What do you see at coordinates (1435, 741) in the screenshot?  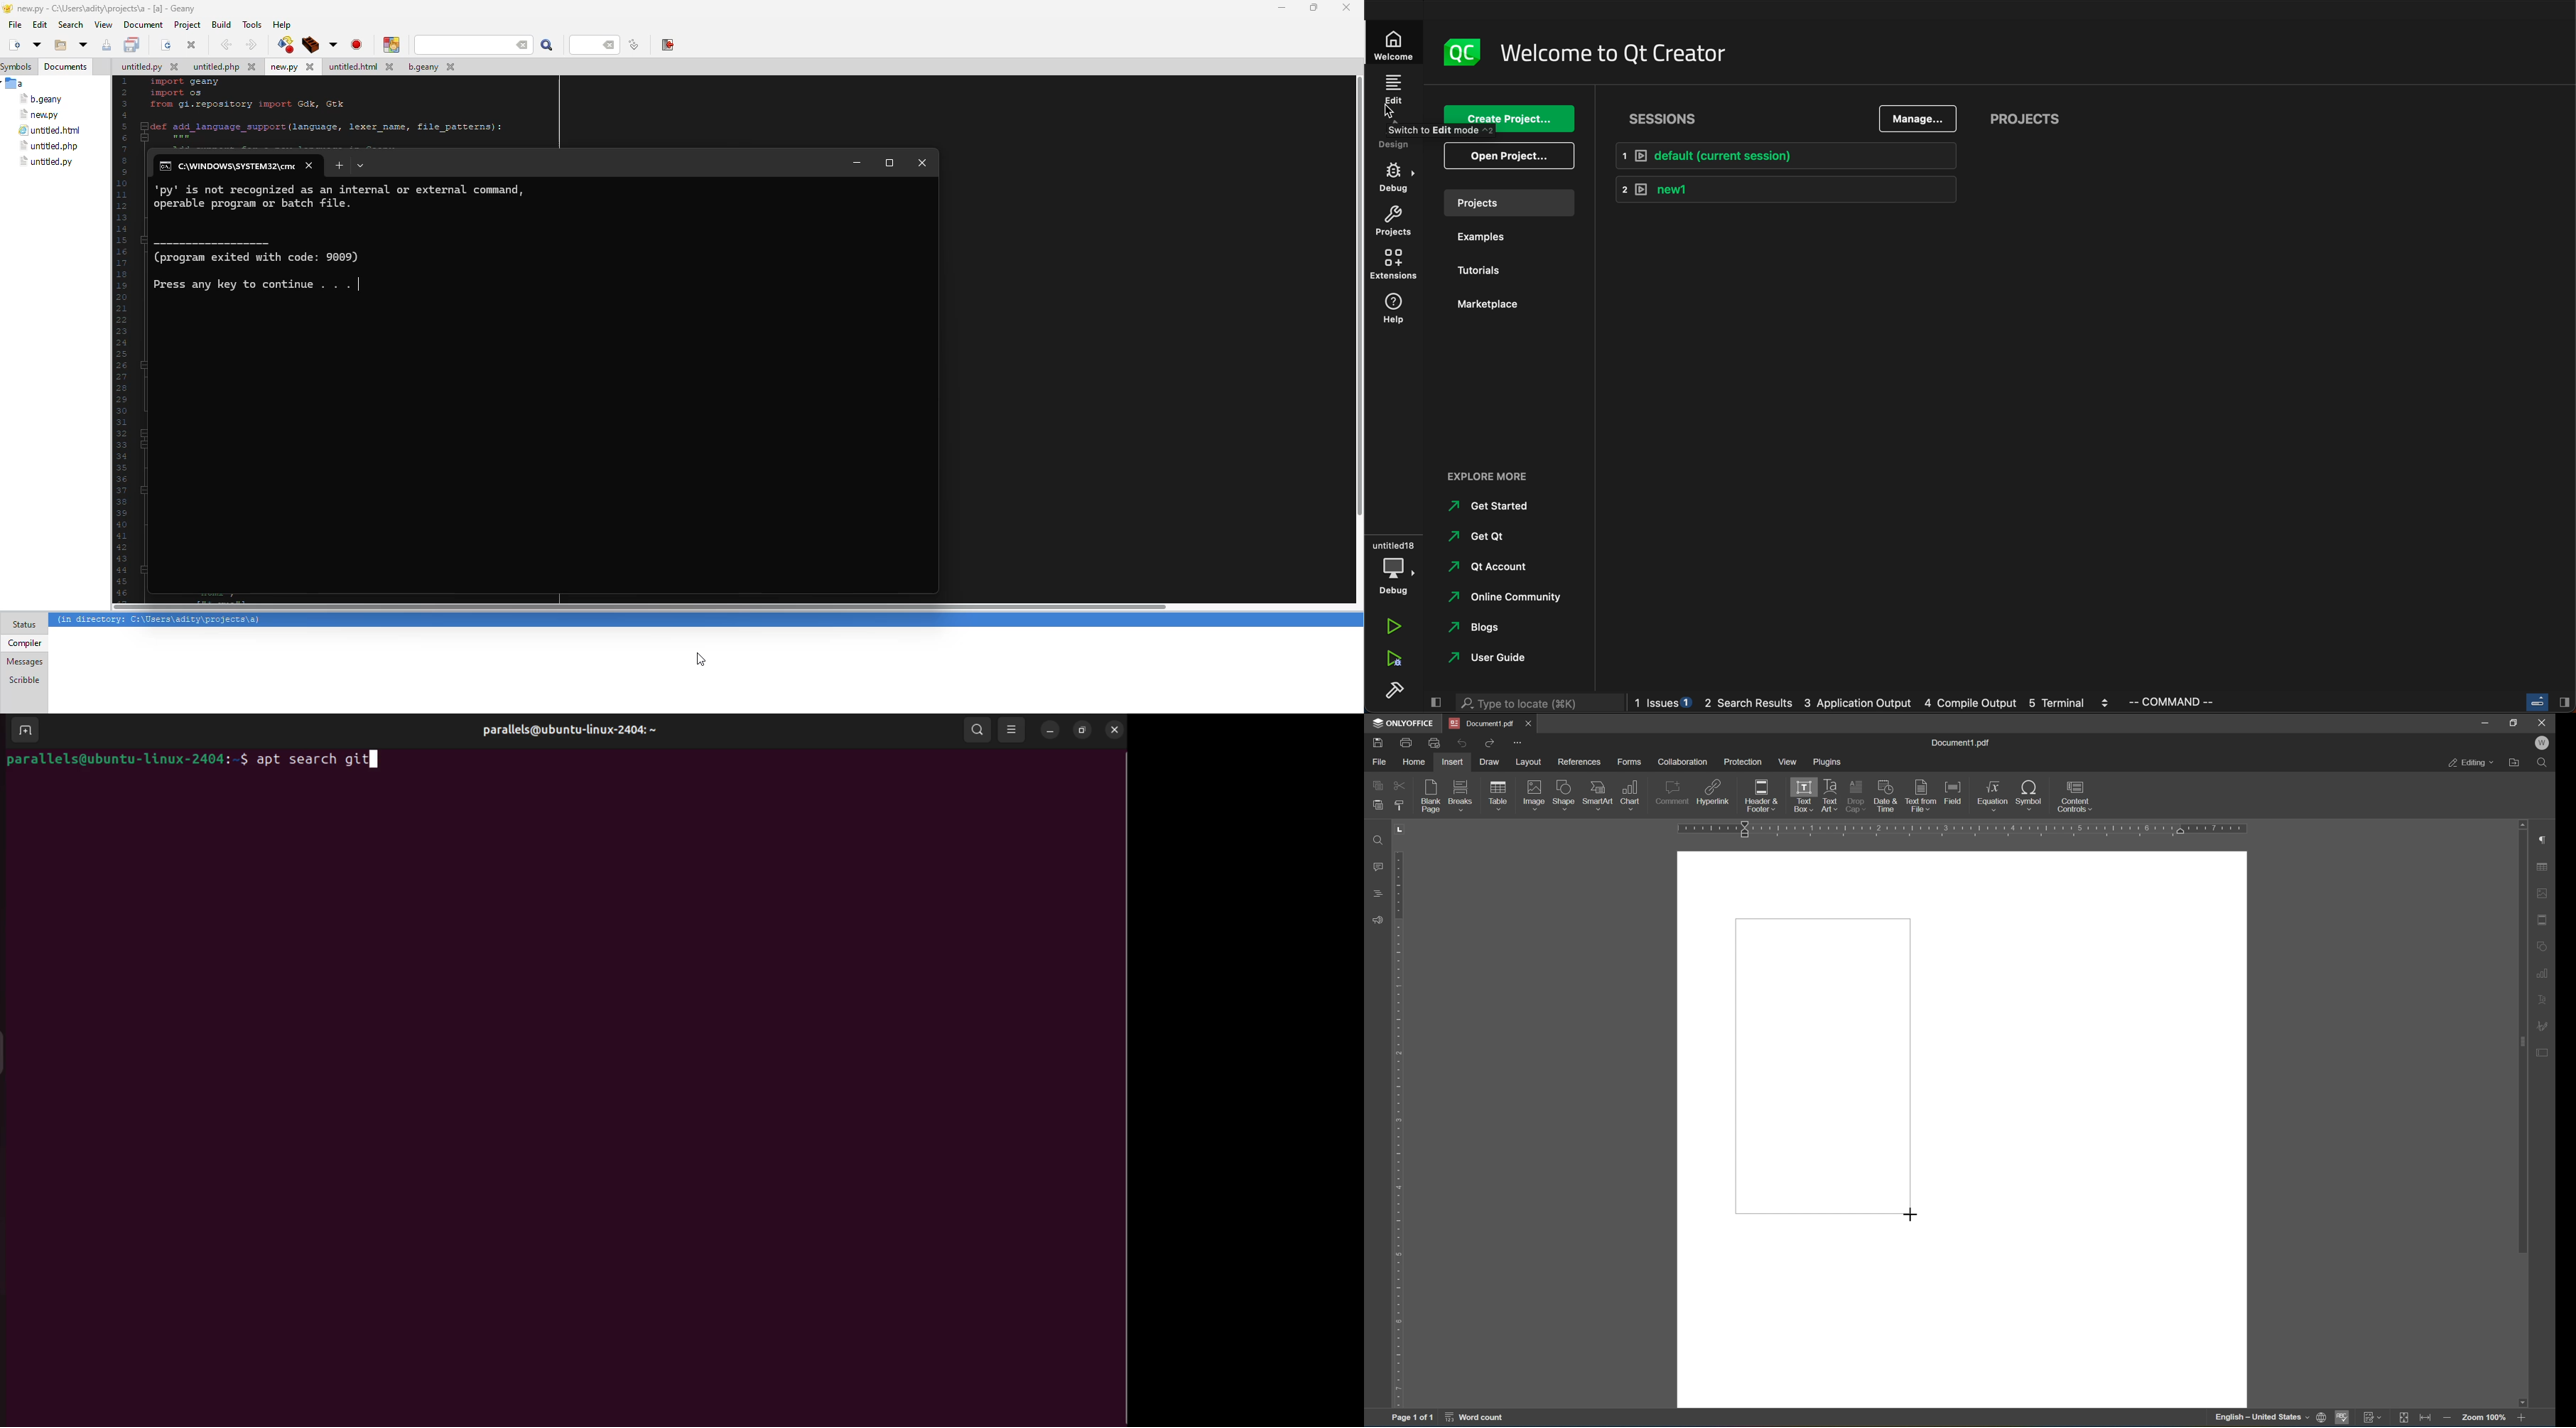 I see `Quick print` at bounding box center [1435, 741].